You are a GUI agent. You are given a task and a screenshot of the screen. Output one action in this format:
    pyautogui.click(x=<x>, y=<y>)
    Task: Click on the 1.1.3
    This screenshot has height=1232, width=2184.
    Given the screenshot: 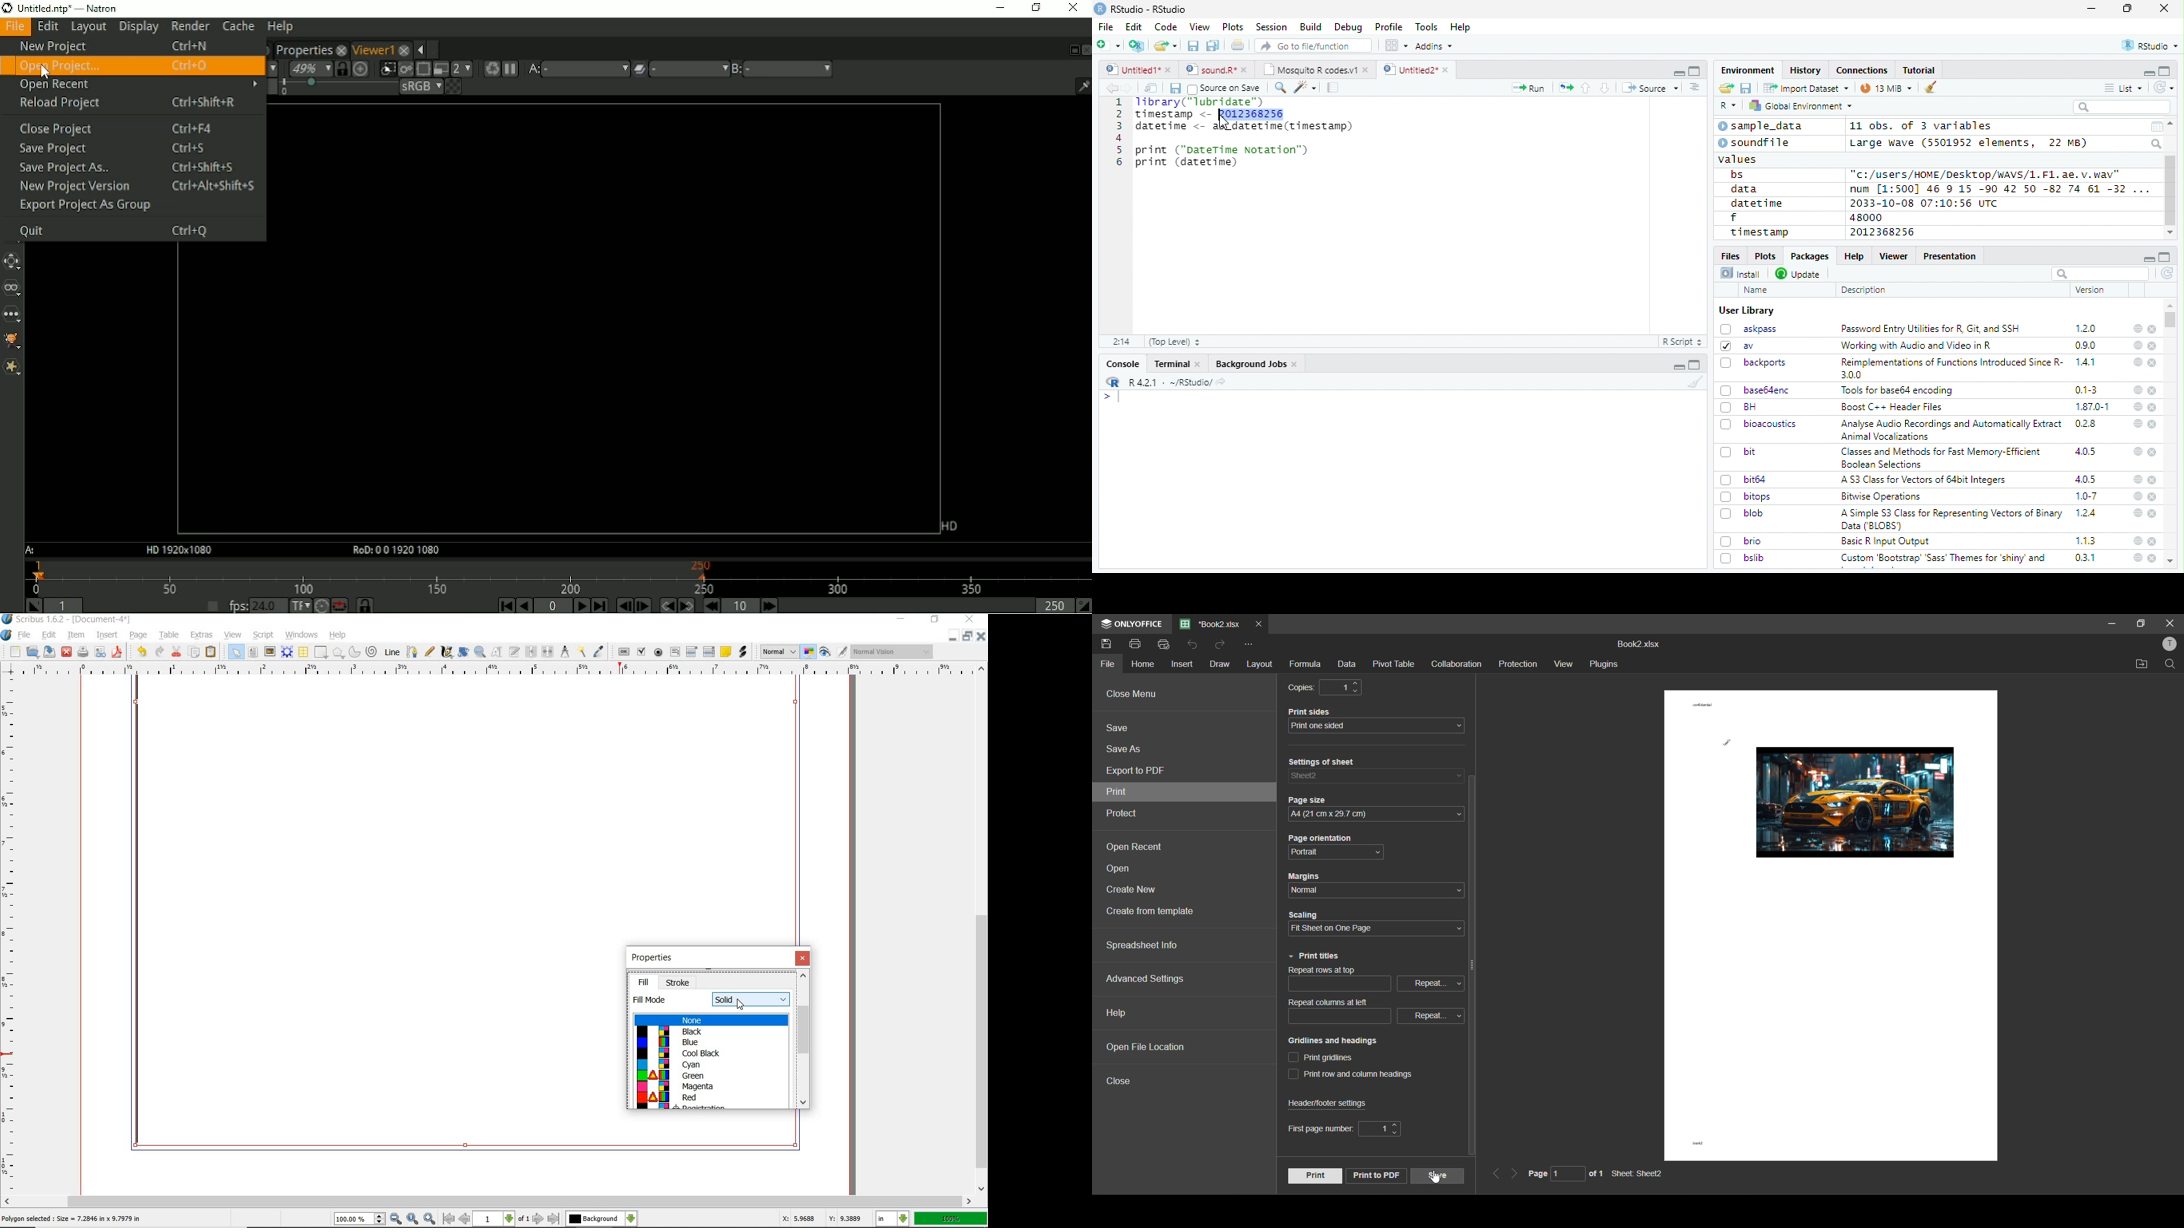 What is the action you would take?
    pyautogui.click(x=2086, y=541)
    